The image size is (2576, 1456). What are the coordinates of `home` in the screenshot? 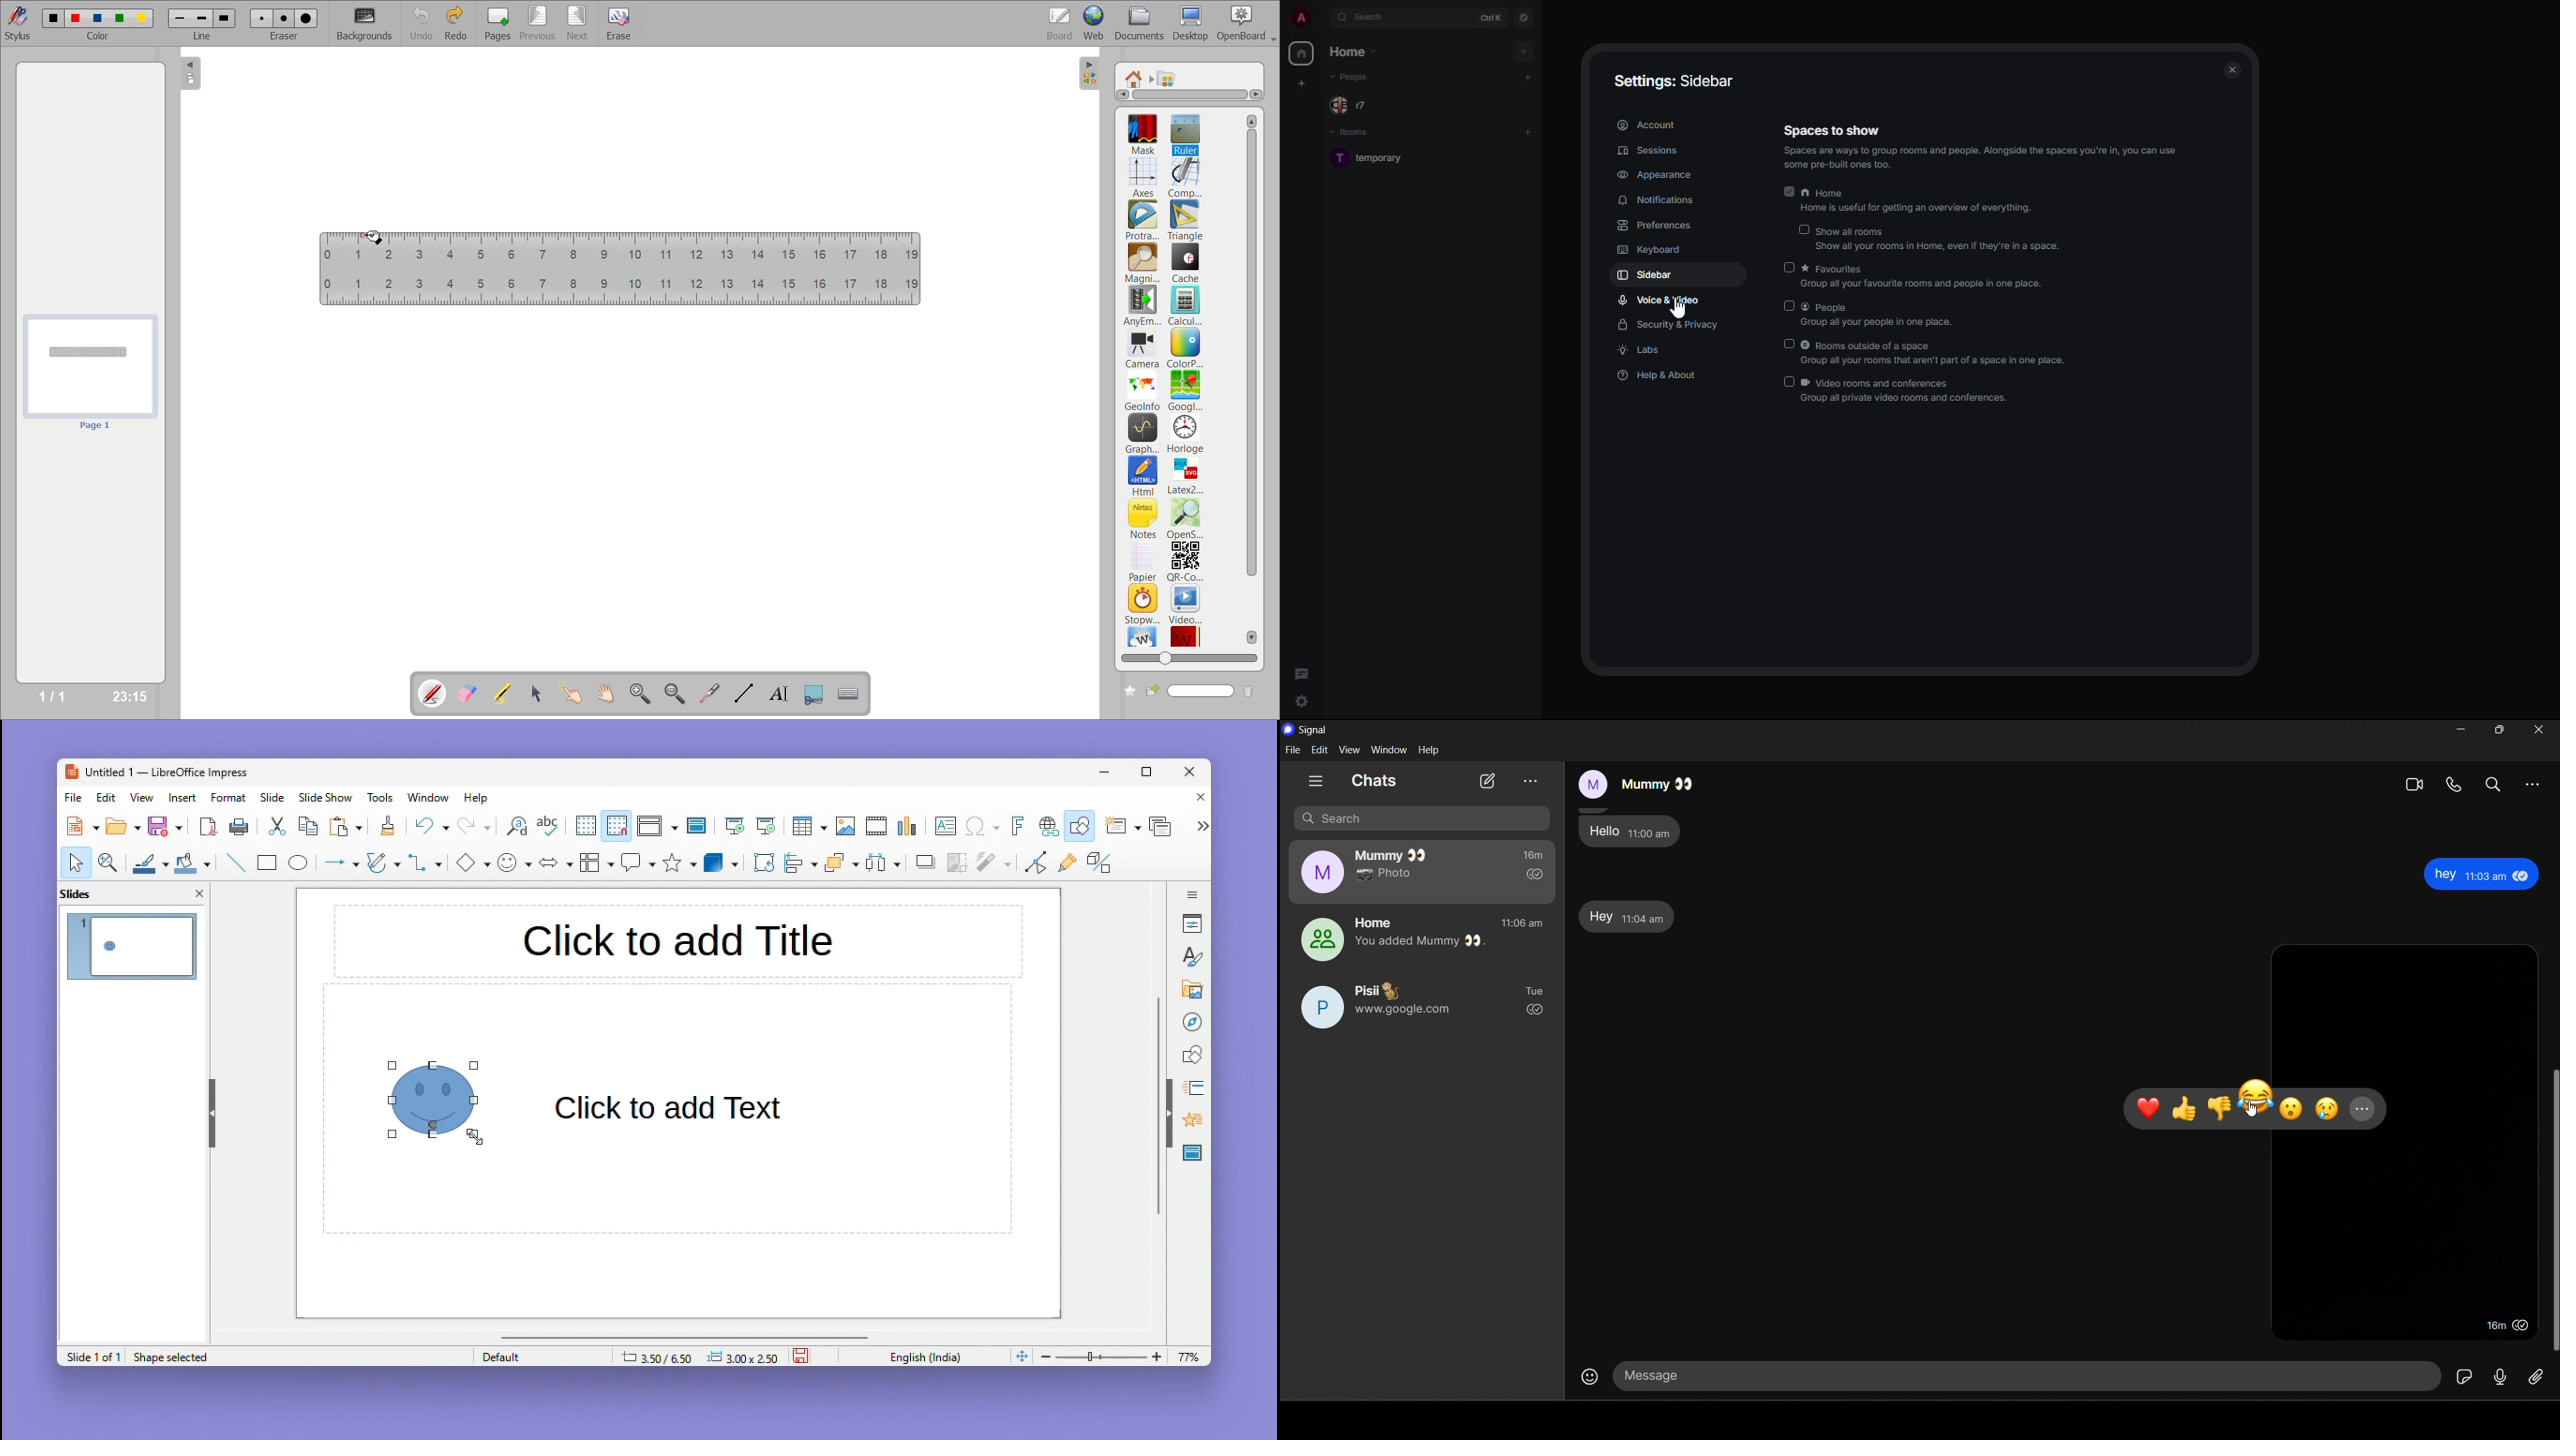 It's located at (1356, 52).